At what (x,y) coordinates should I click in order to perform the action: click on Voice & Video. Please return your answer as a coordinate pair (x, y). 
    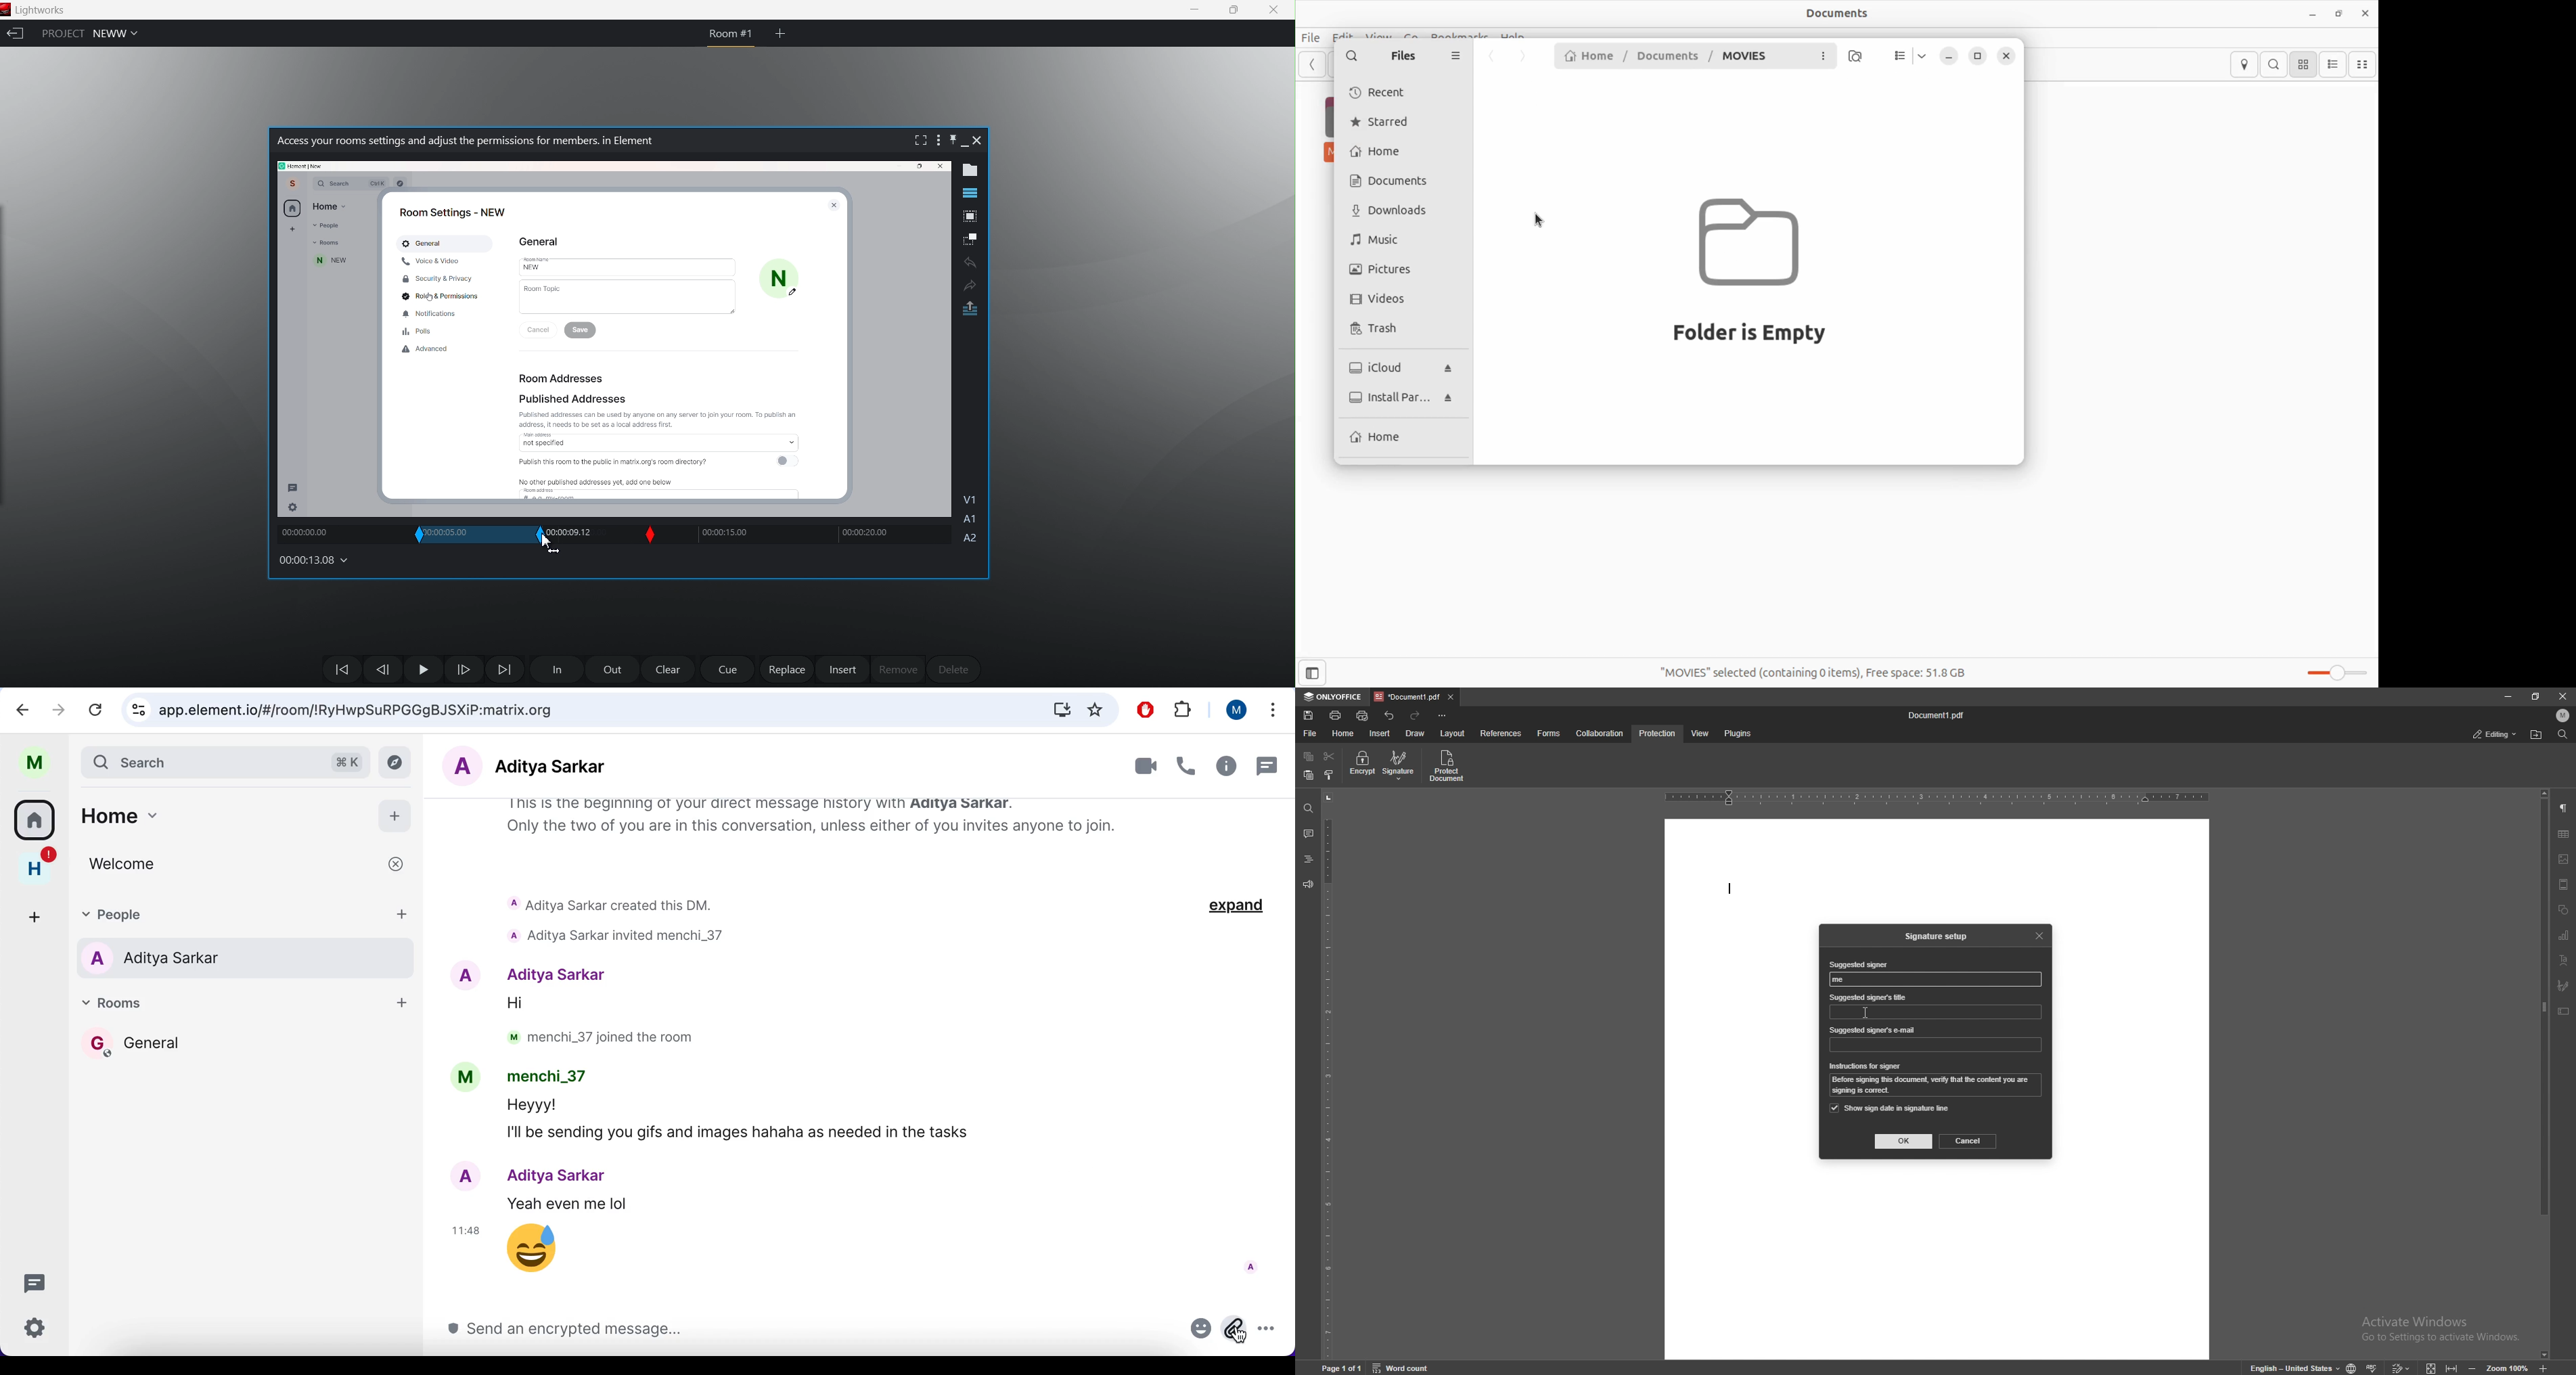
    Looking at the image, I should click on (431, 260).